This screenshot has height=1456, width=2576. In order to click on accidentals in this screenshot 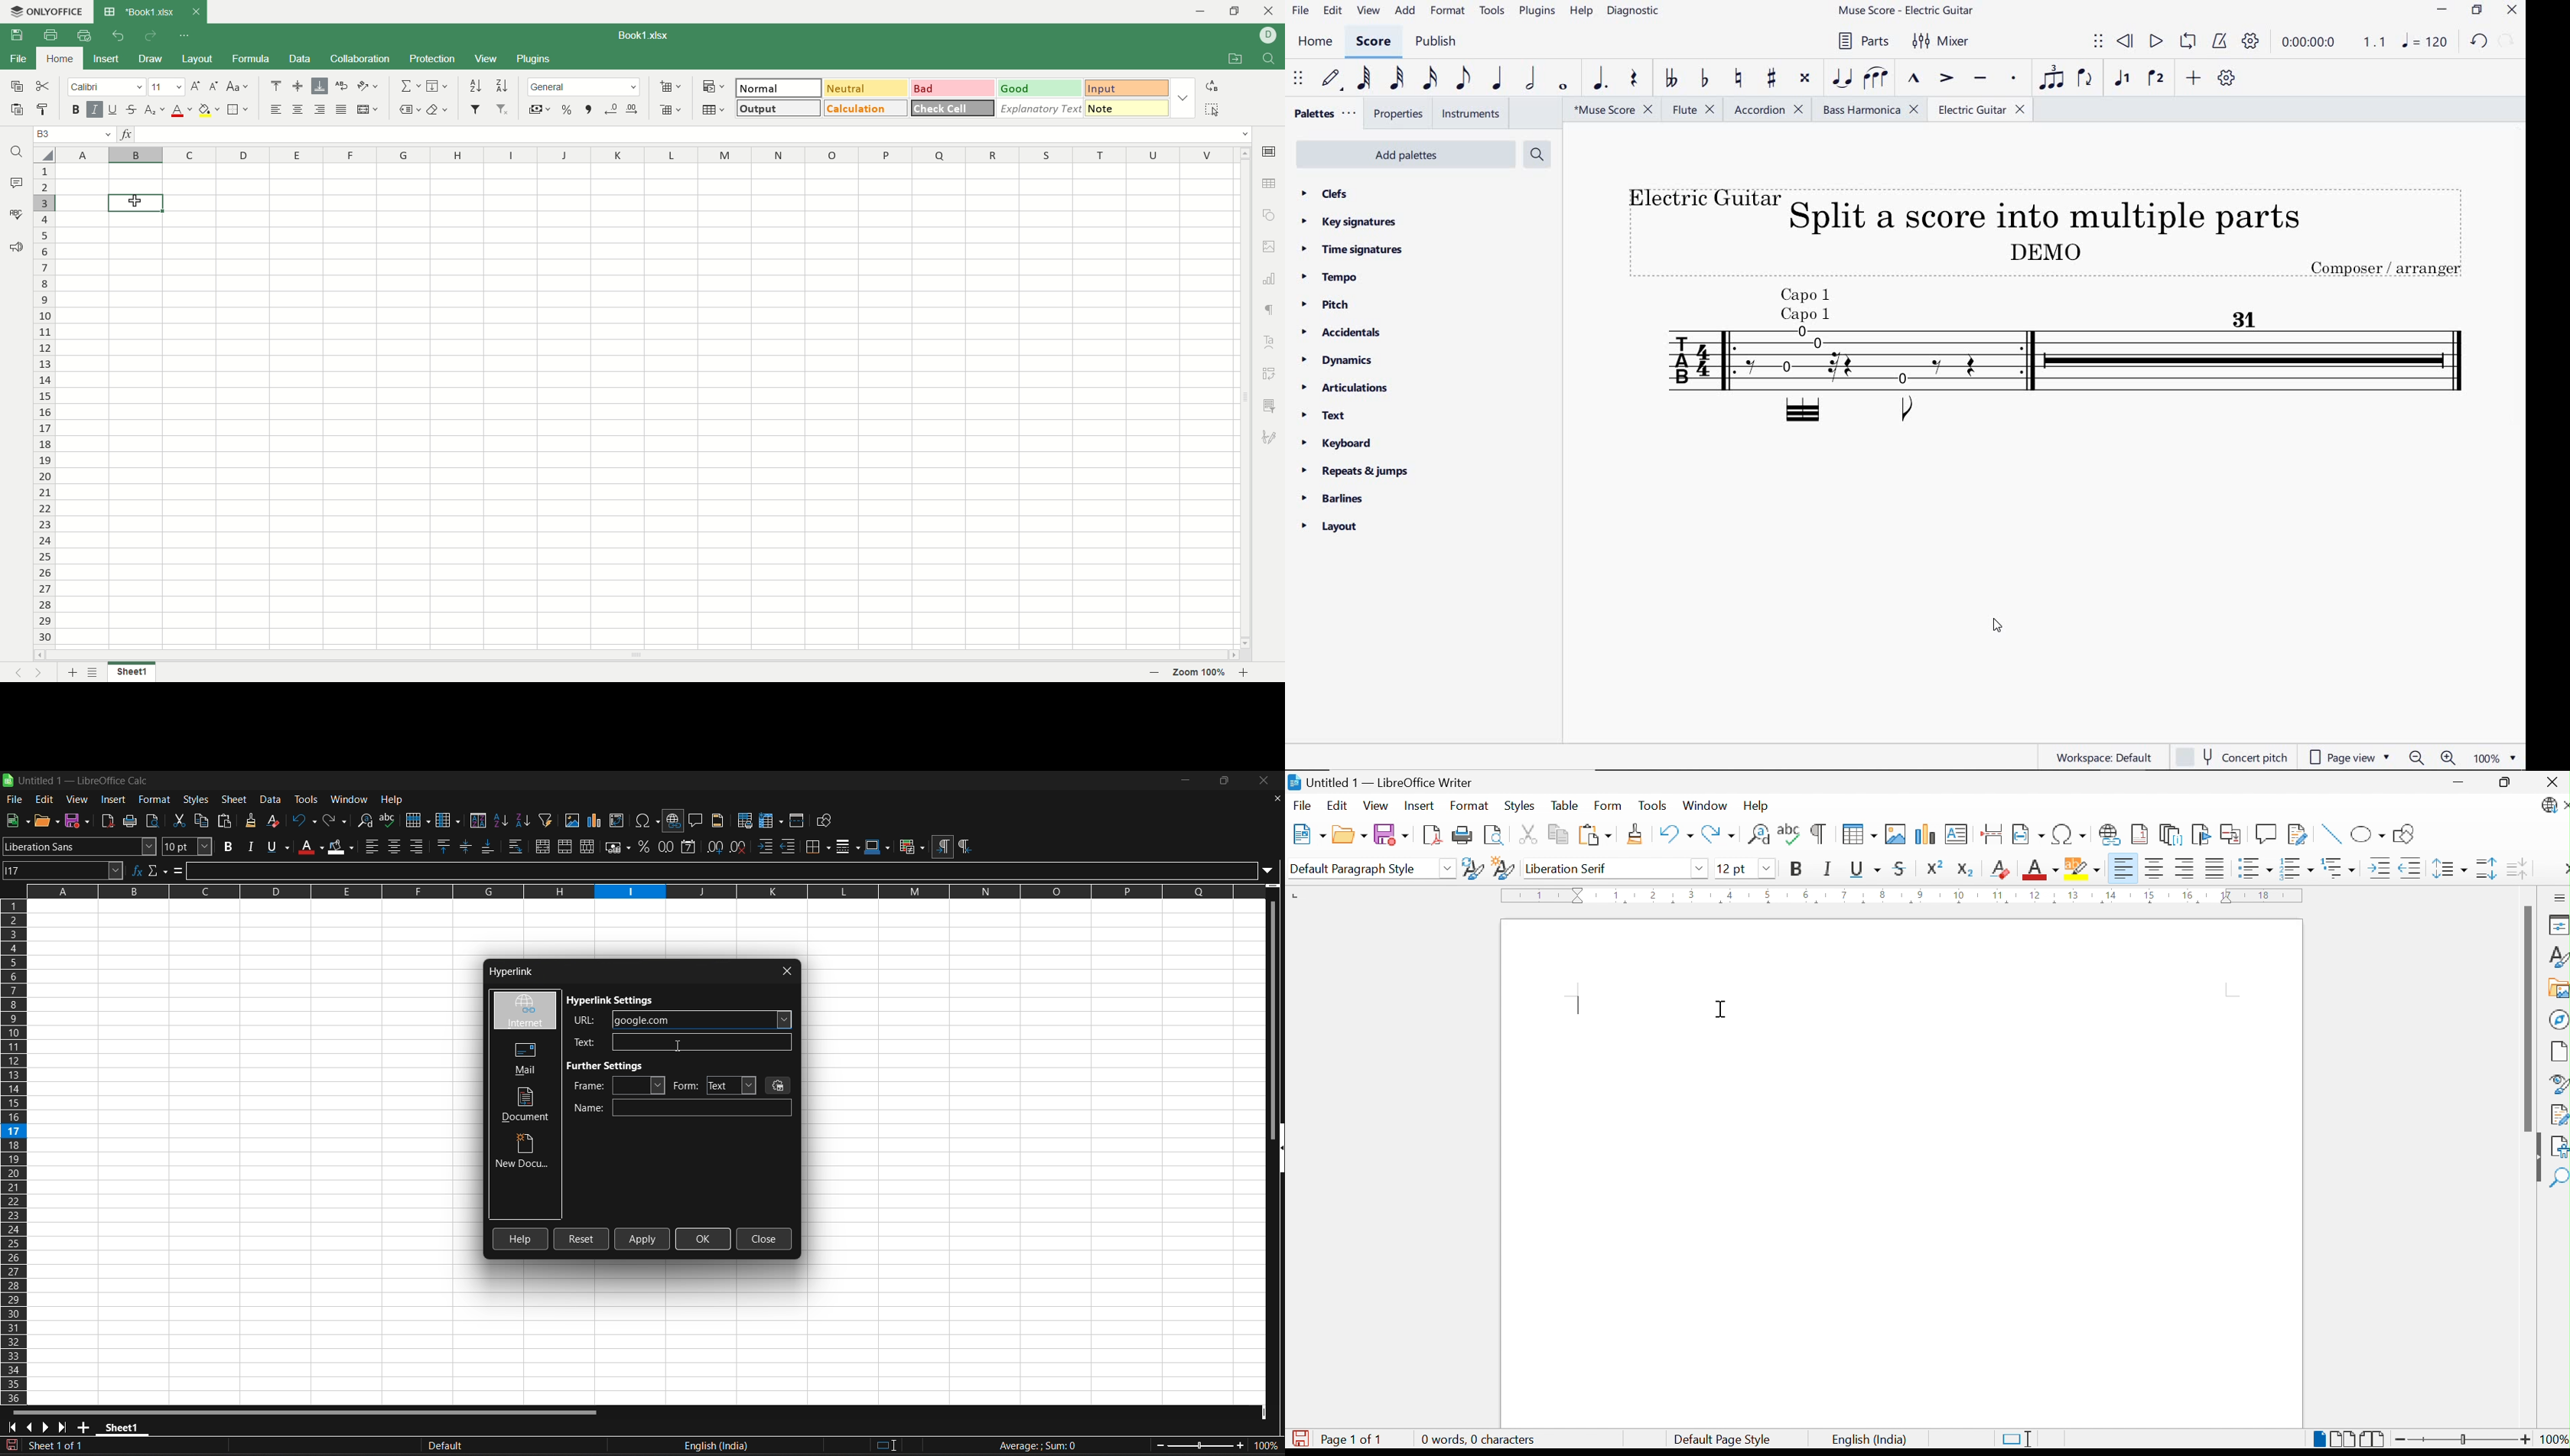, I will do `click(1343, 334)`.